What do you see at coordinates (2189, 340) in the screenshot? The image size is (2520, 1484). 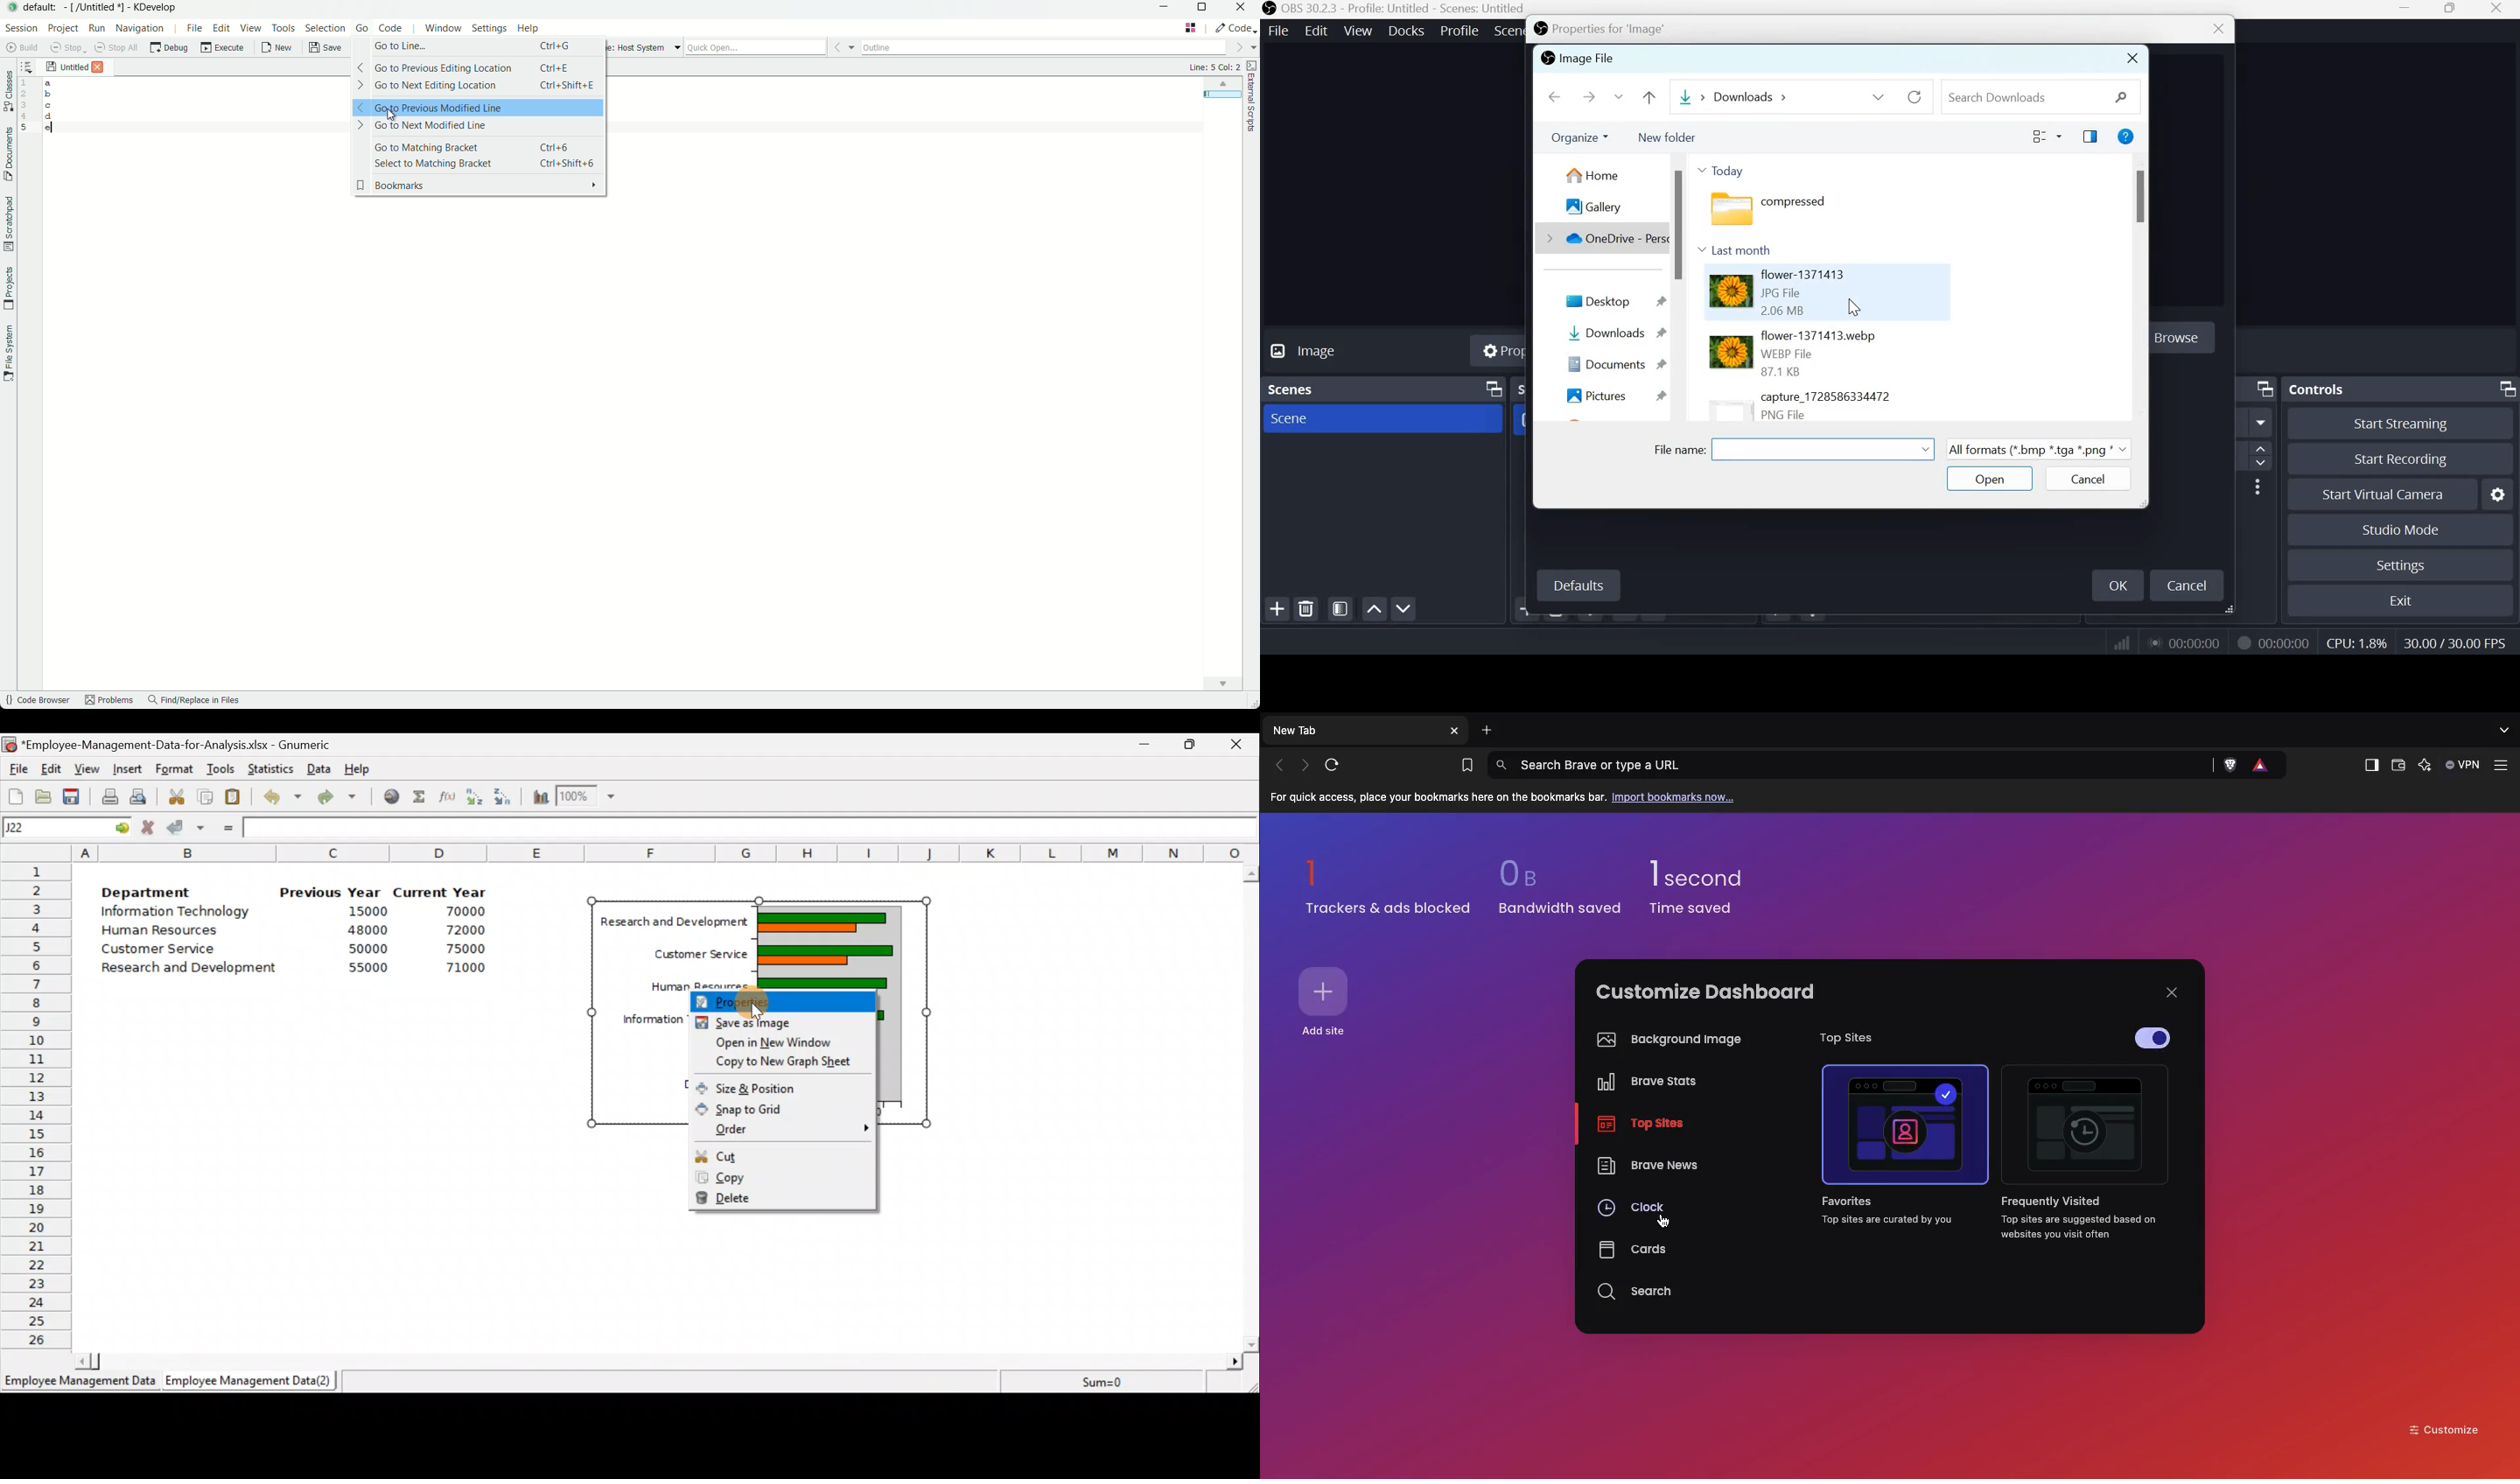 I see `Browse` at bounding box center [2189, 340].